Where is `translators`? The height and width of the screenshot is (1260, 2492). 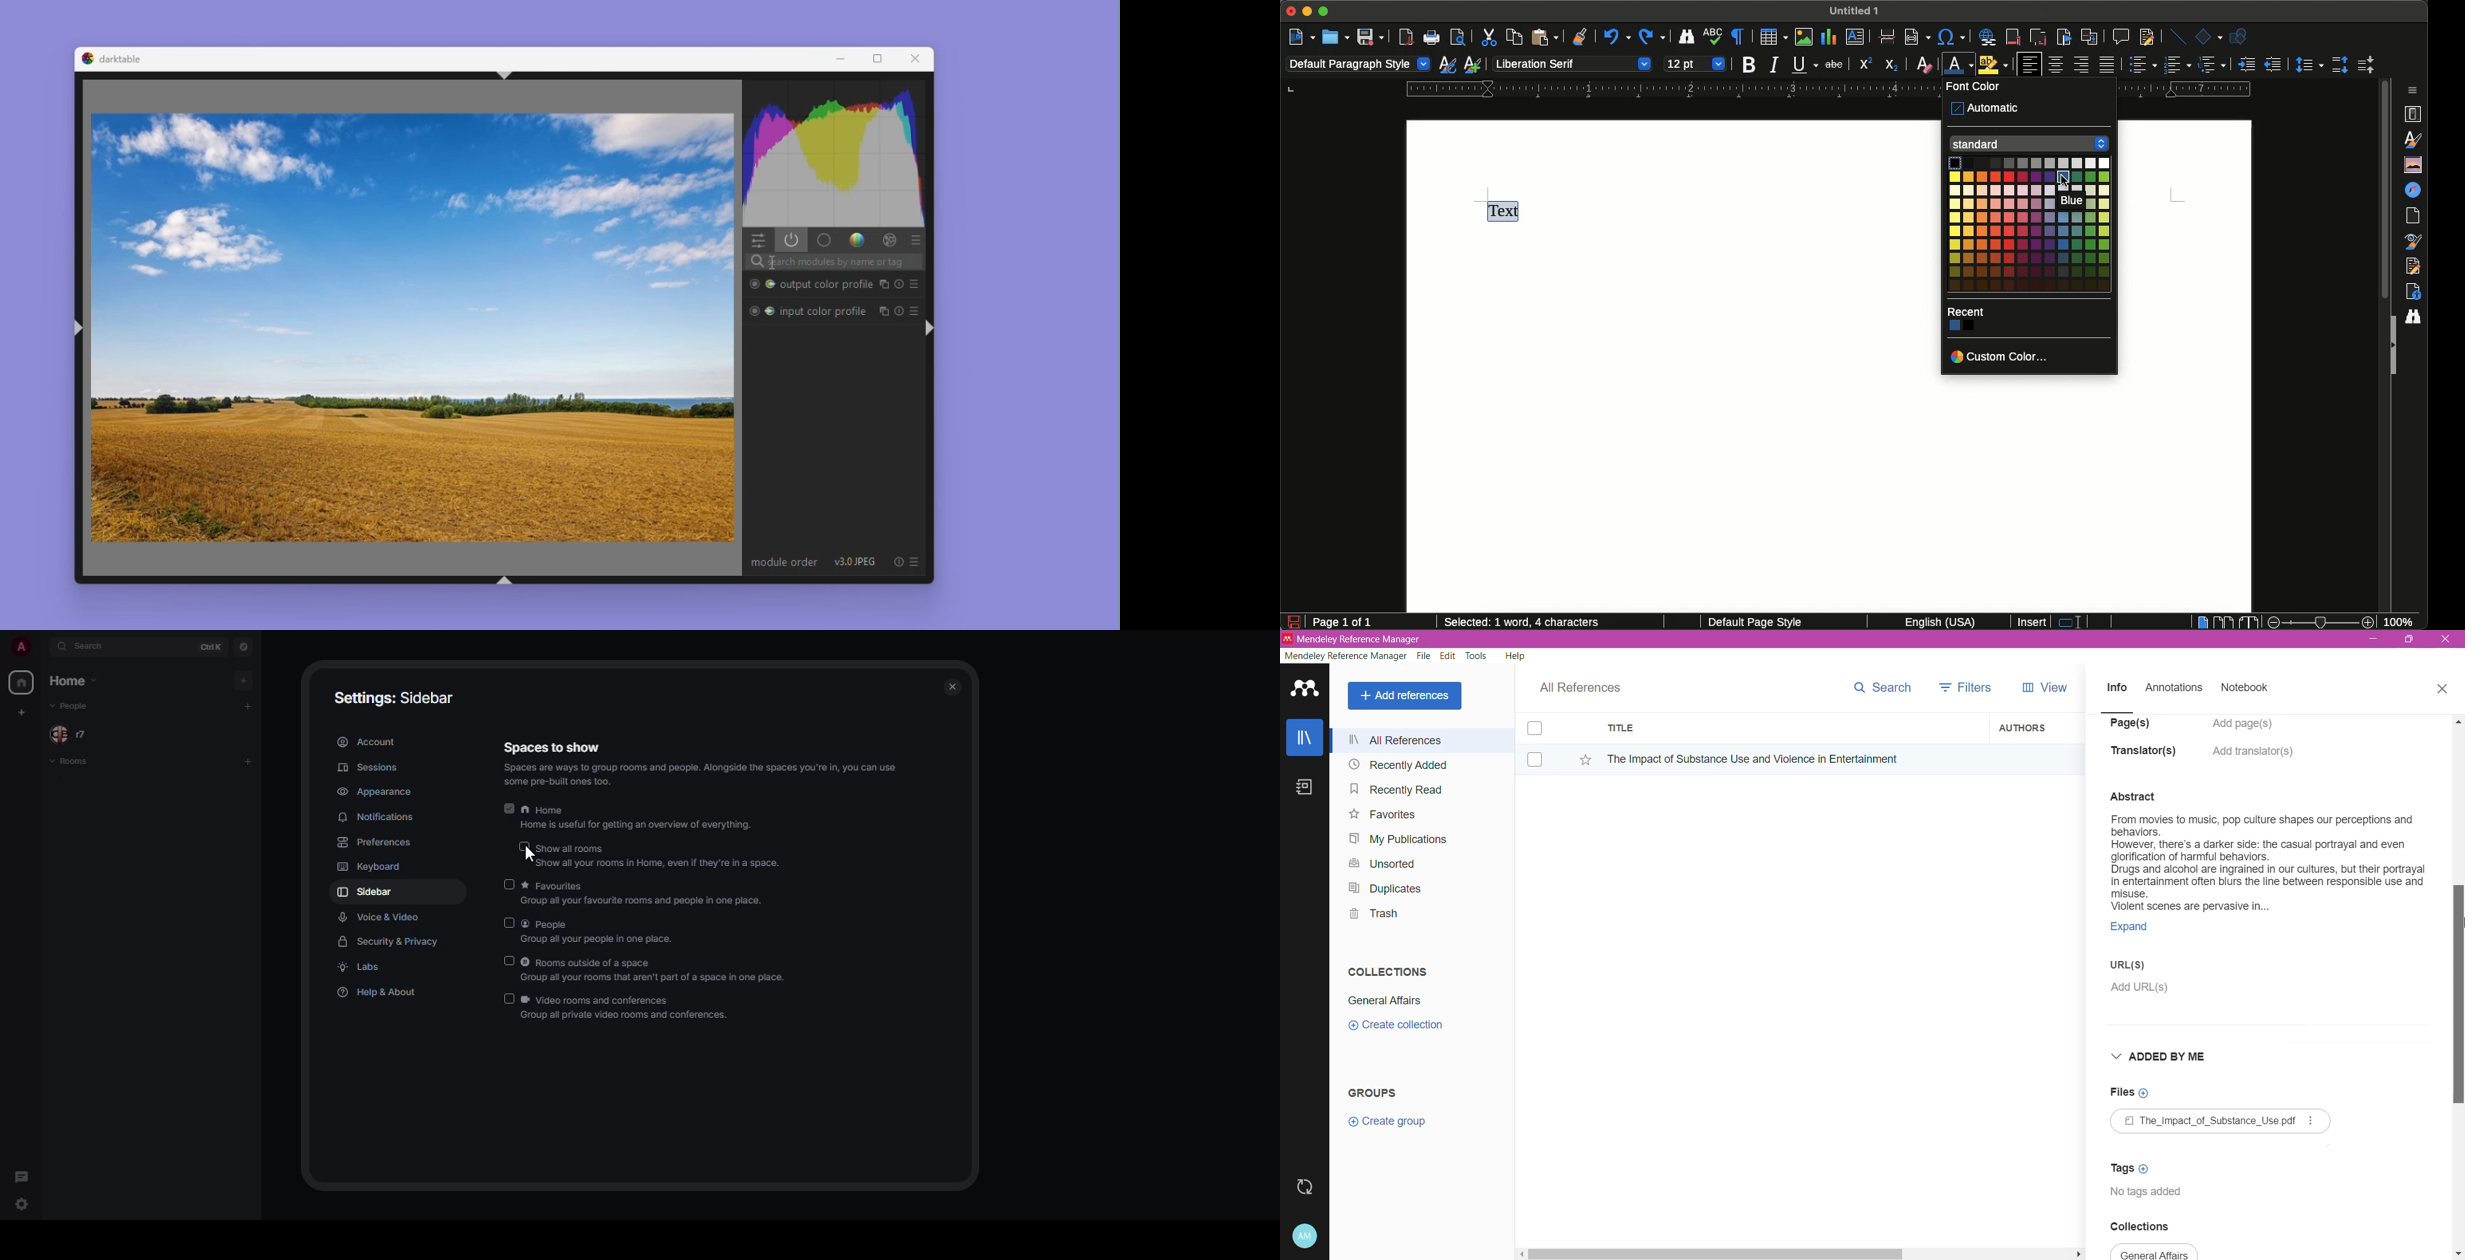
translators is located at coordinates (2144, 750).